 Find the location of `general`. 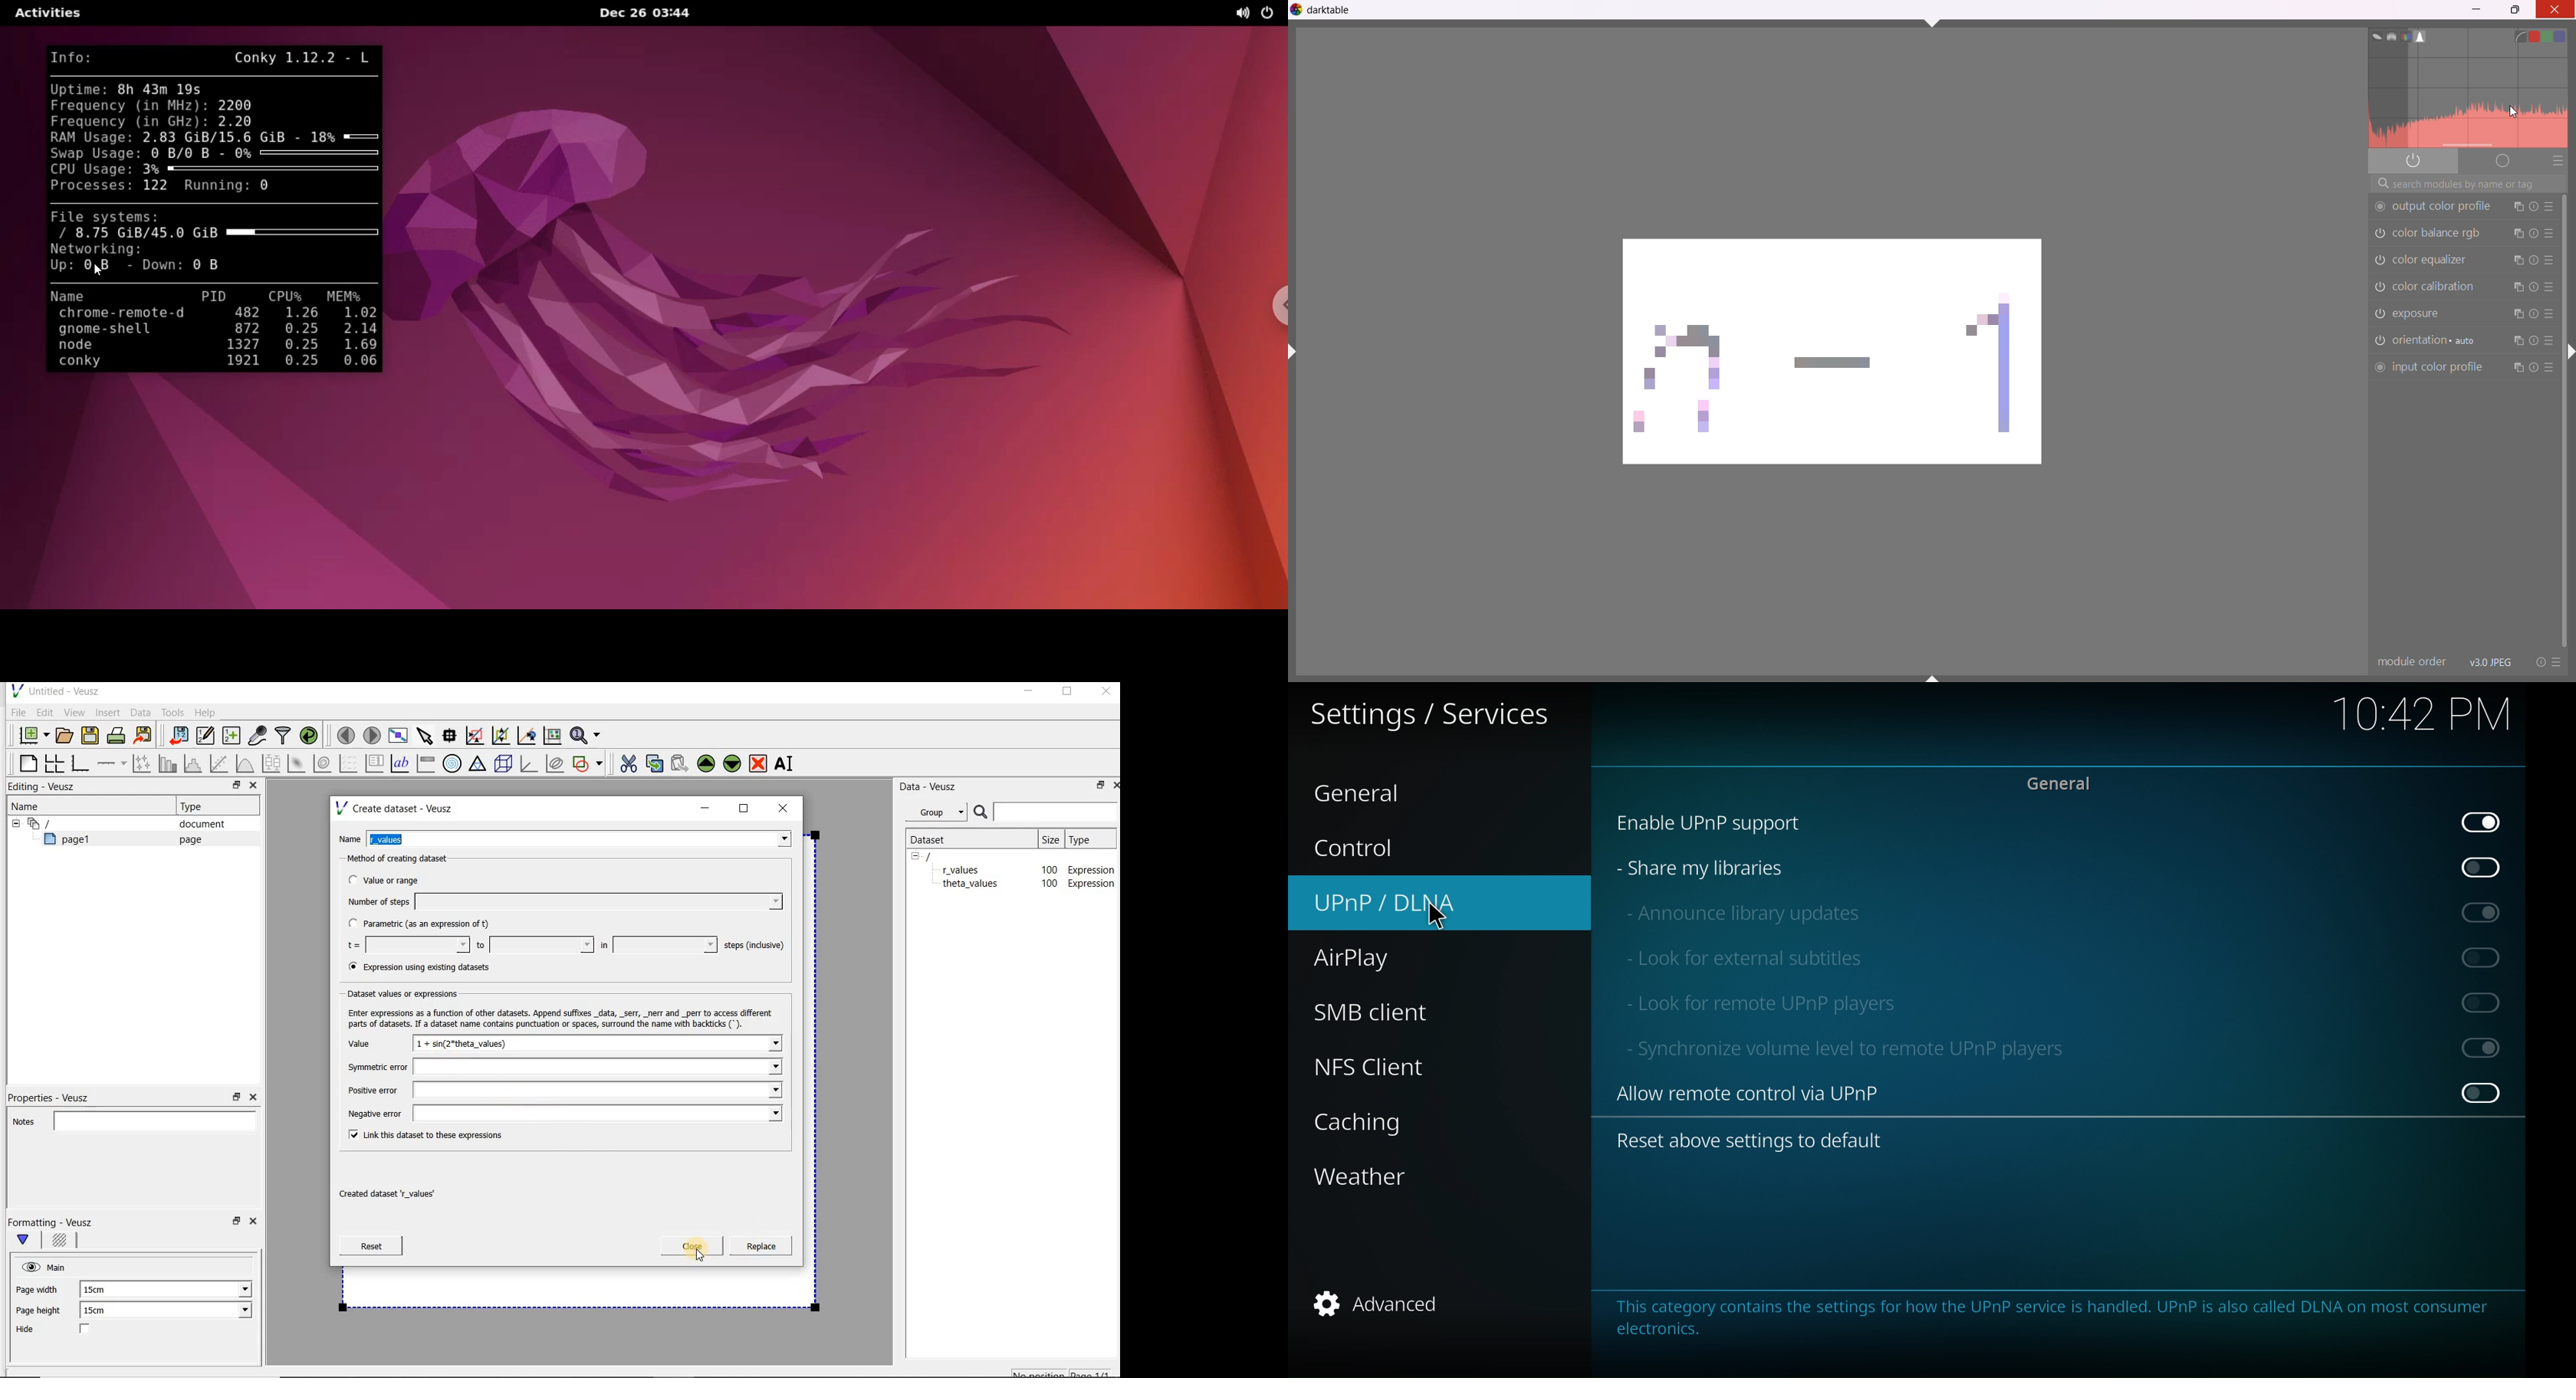

general is located at coordinates (1374, 791).